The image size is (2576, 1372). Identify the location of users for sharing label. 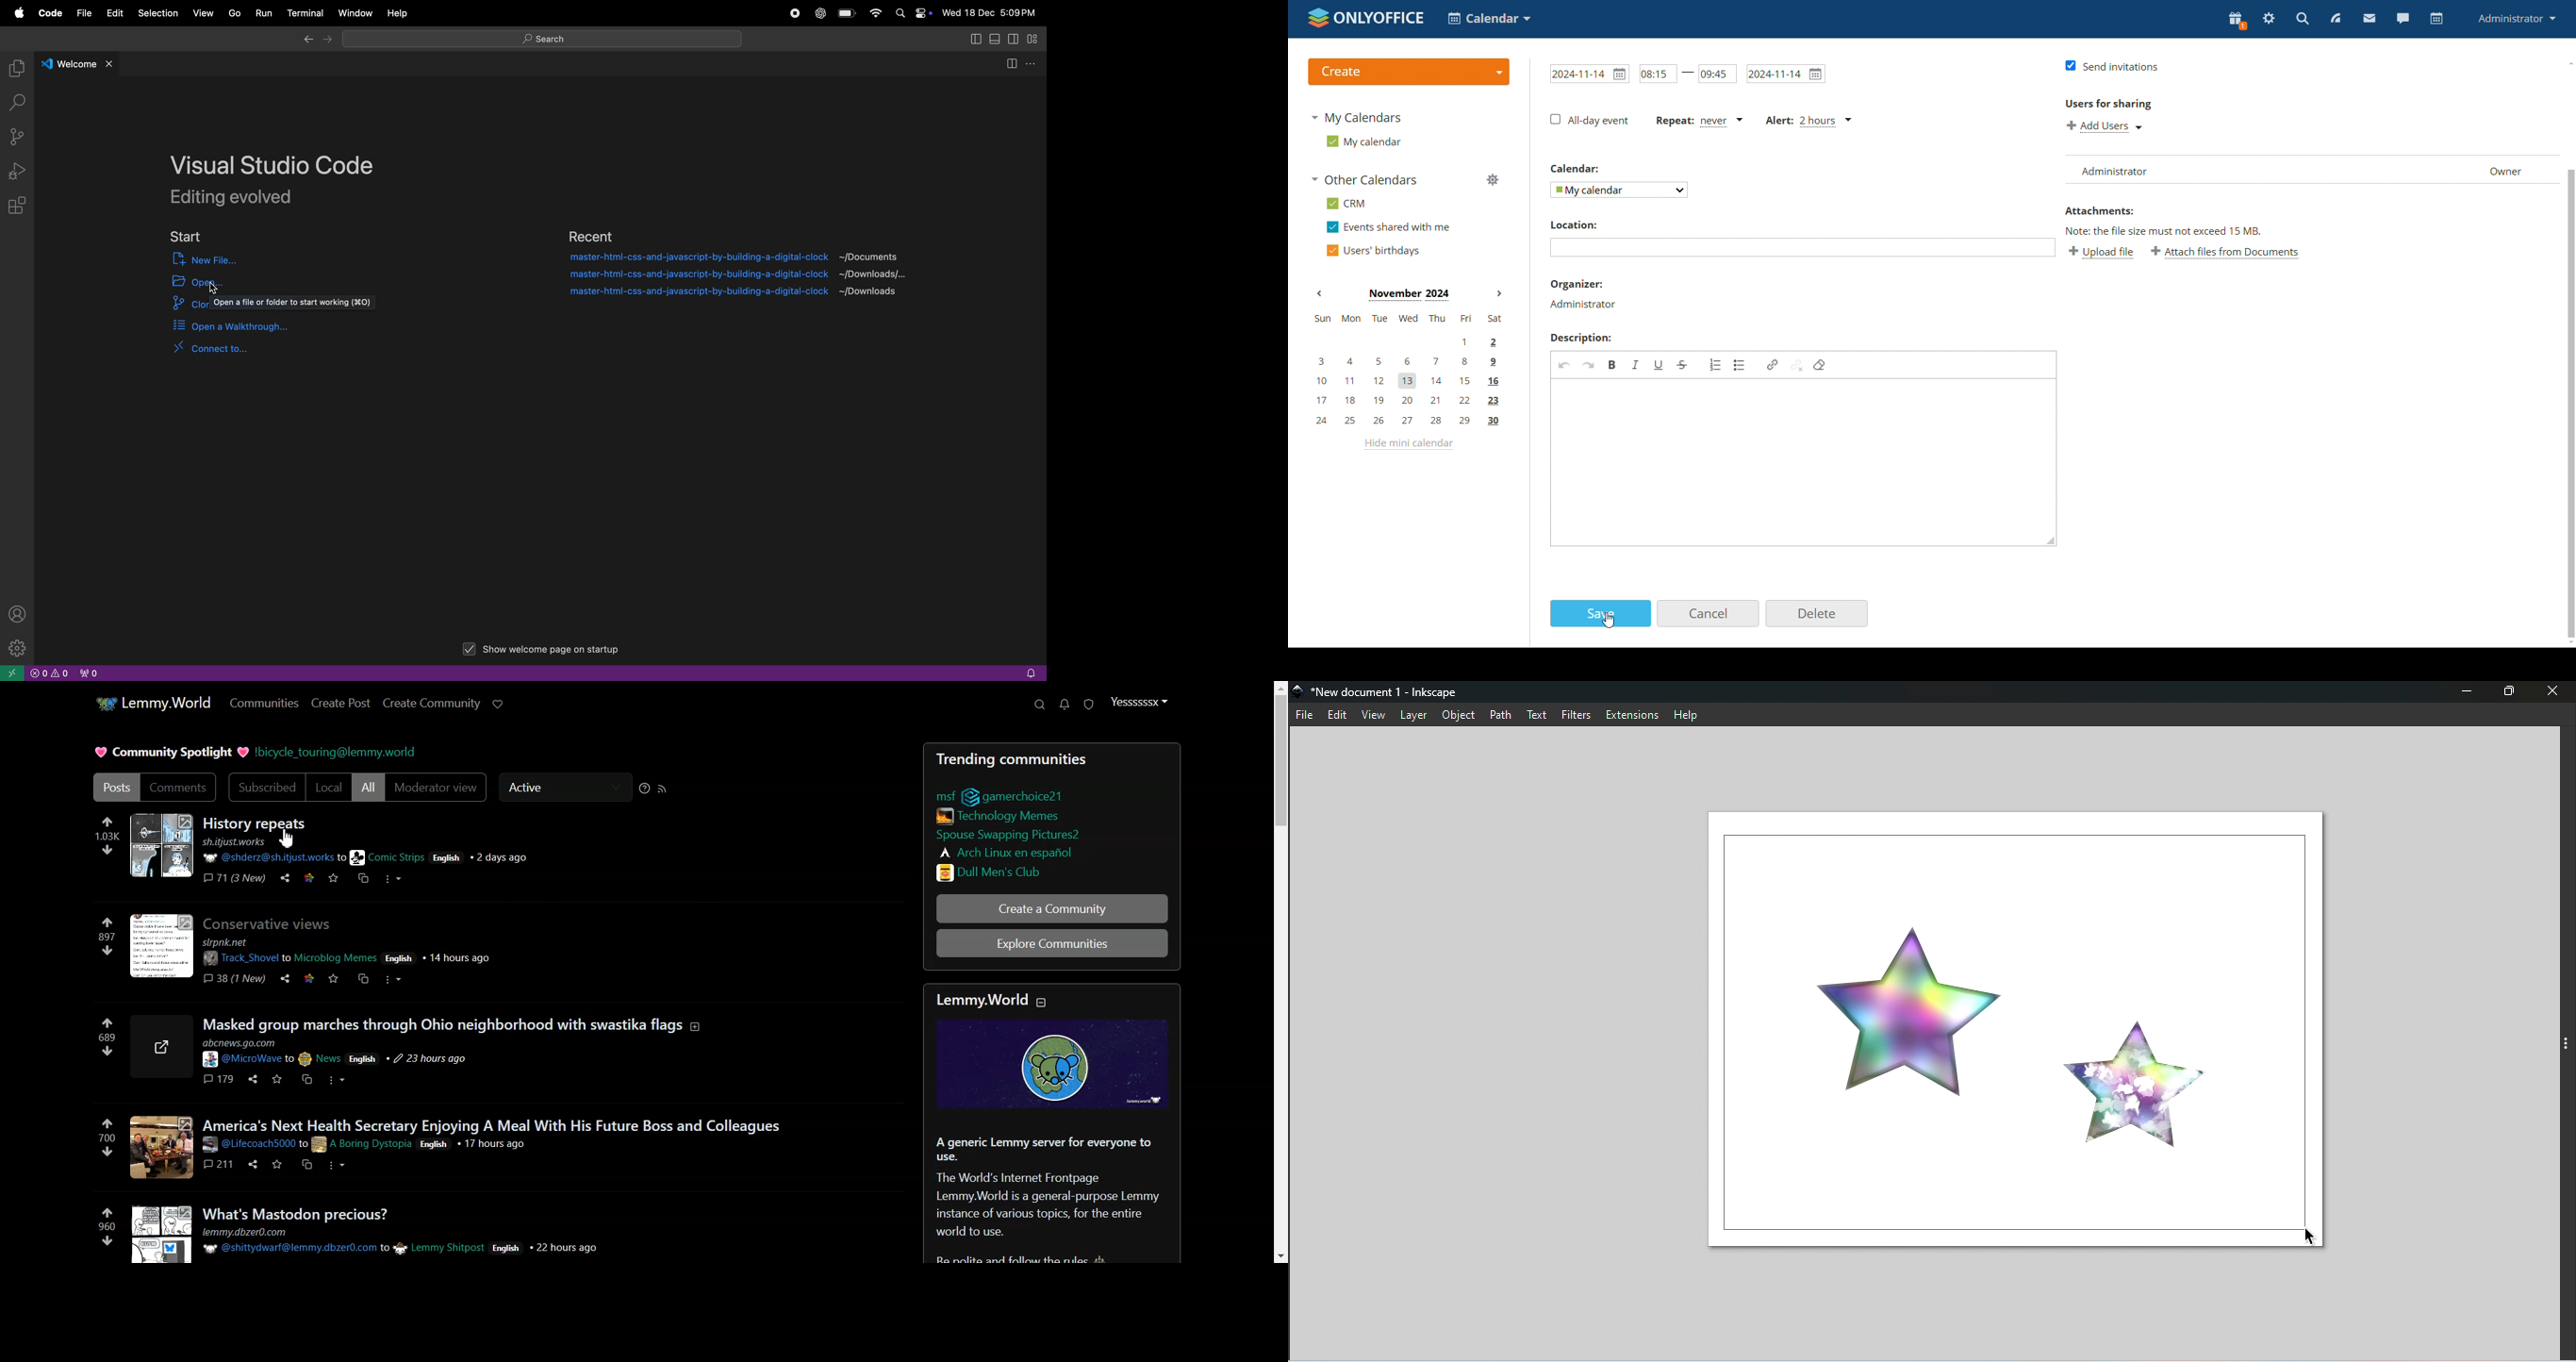
(2114, 104).